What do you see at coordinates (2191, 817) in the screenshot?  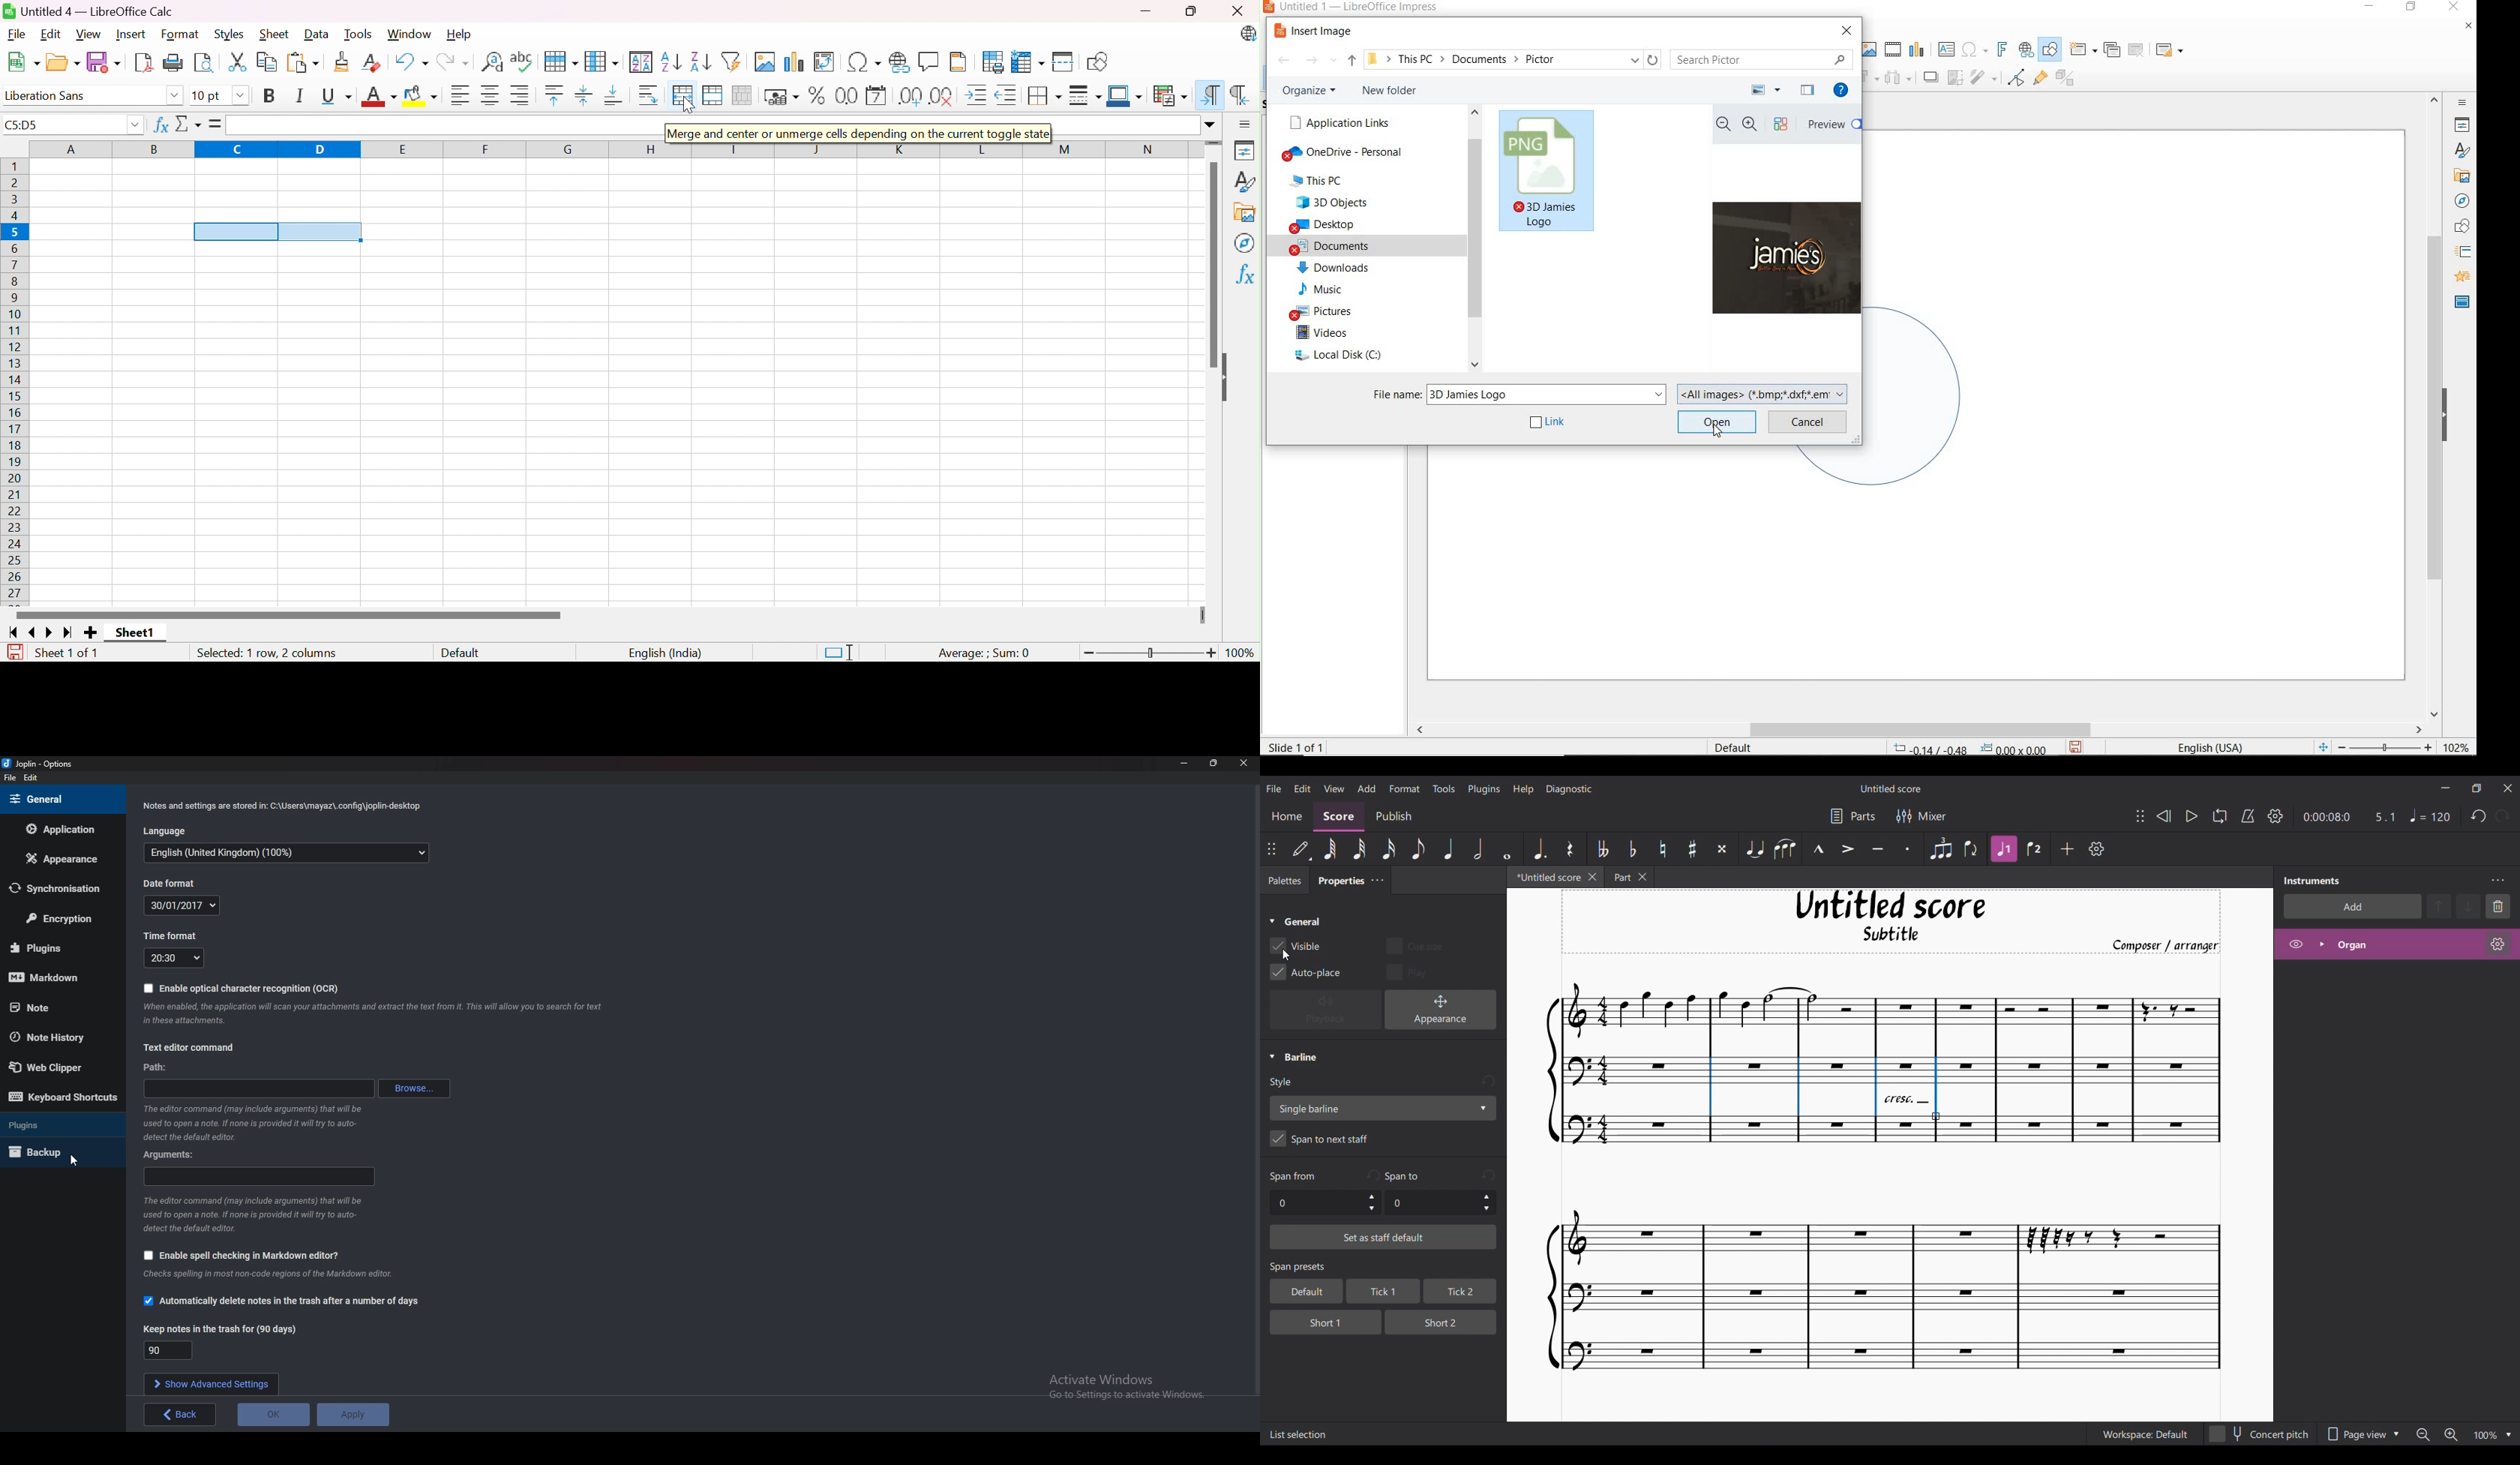 I see `Play` at bounding box center [2191, 817].